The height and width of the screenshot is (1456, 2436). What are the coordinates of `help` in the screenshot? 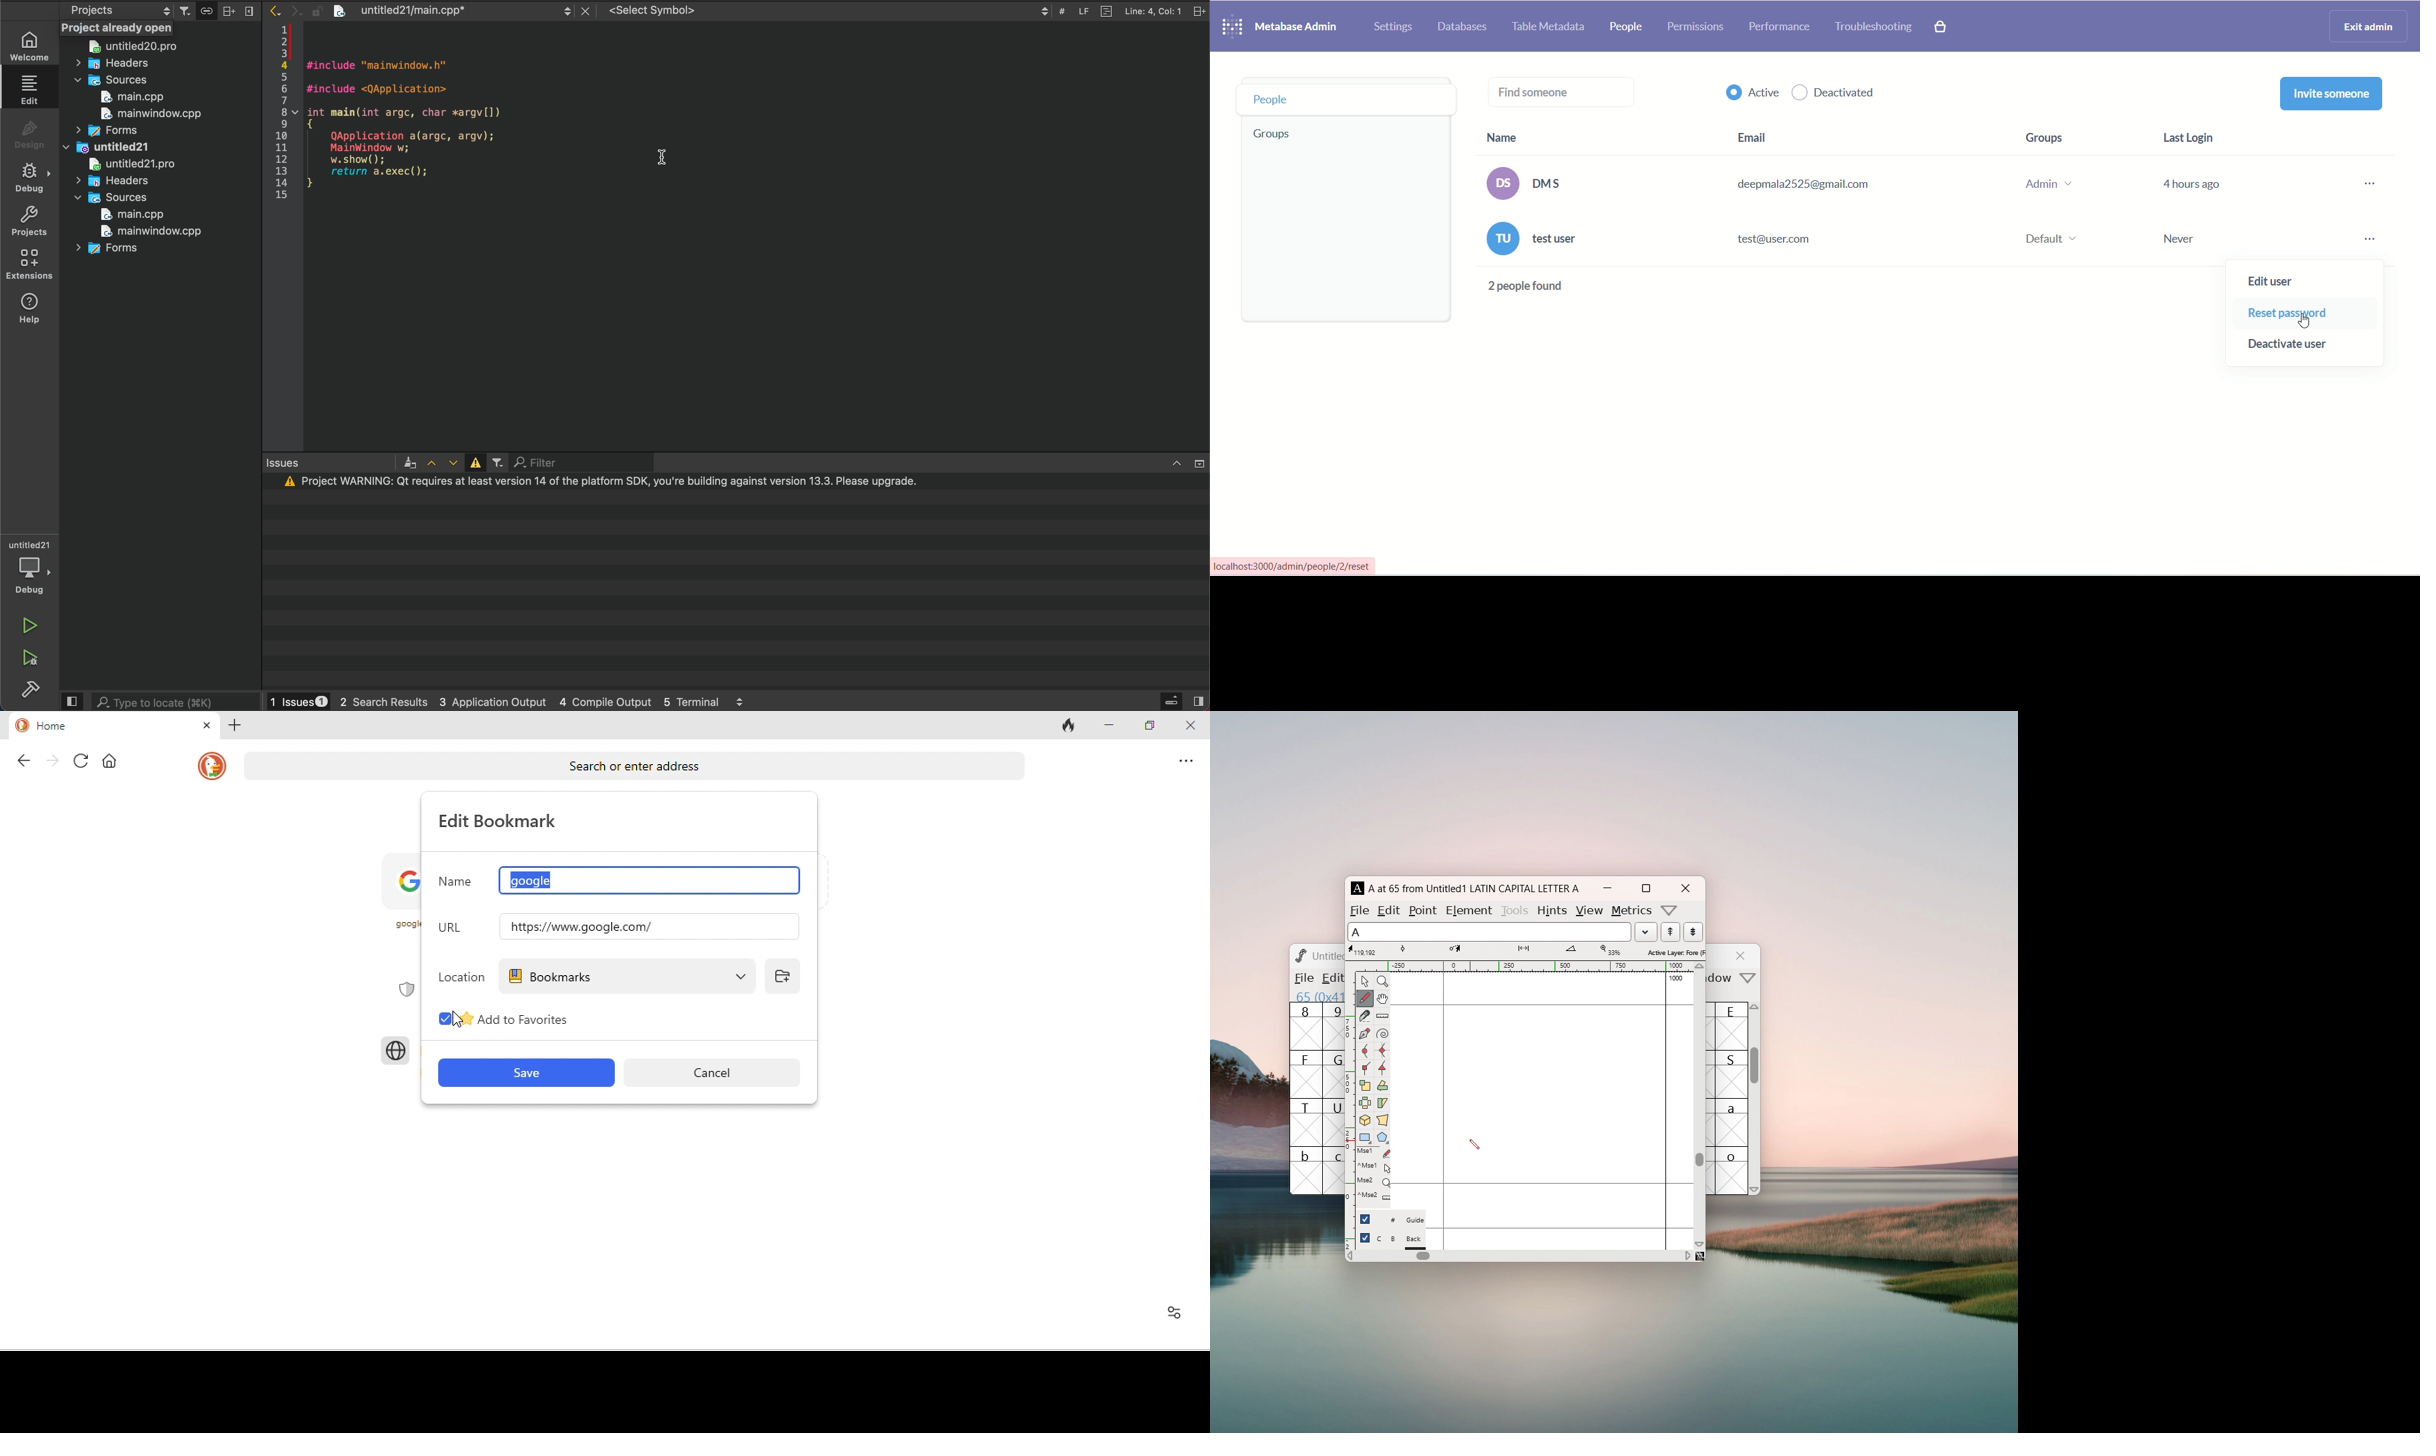 It's located at (30, 311).